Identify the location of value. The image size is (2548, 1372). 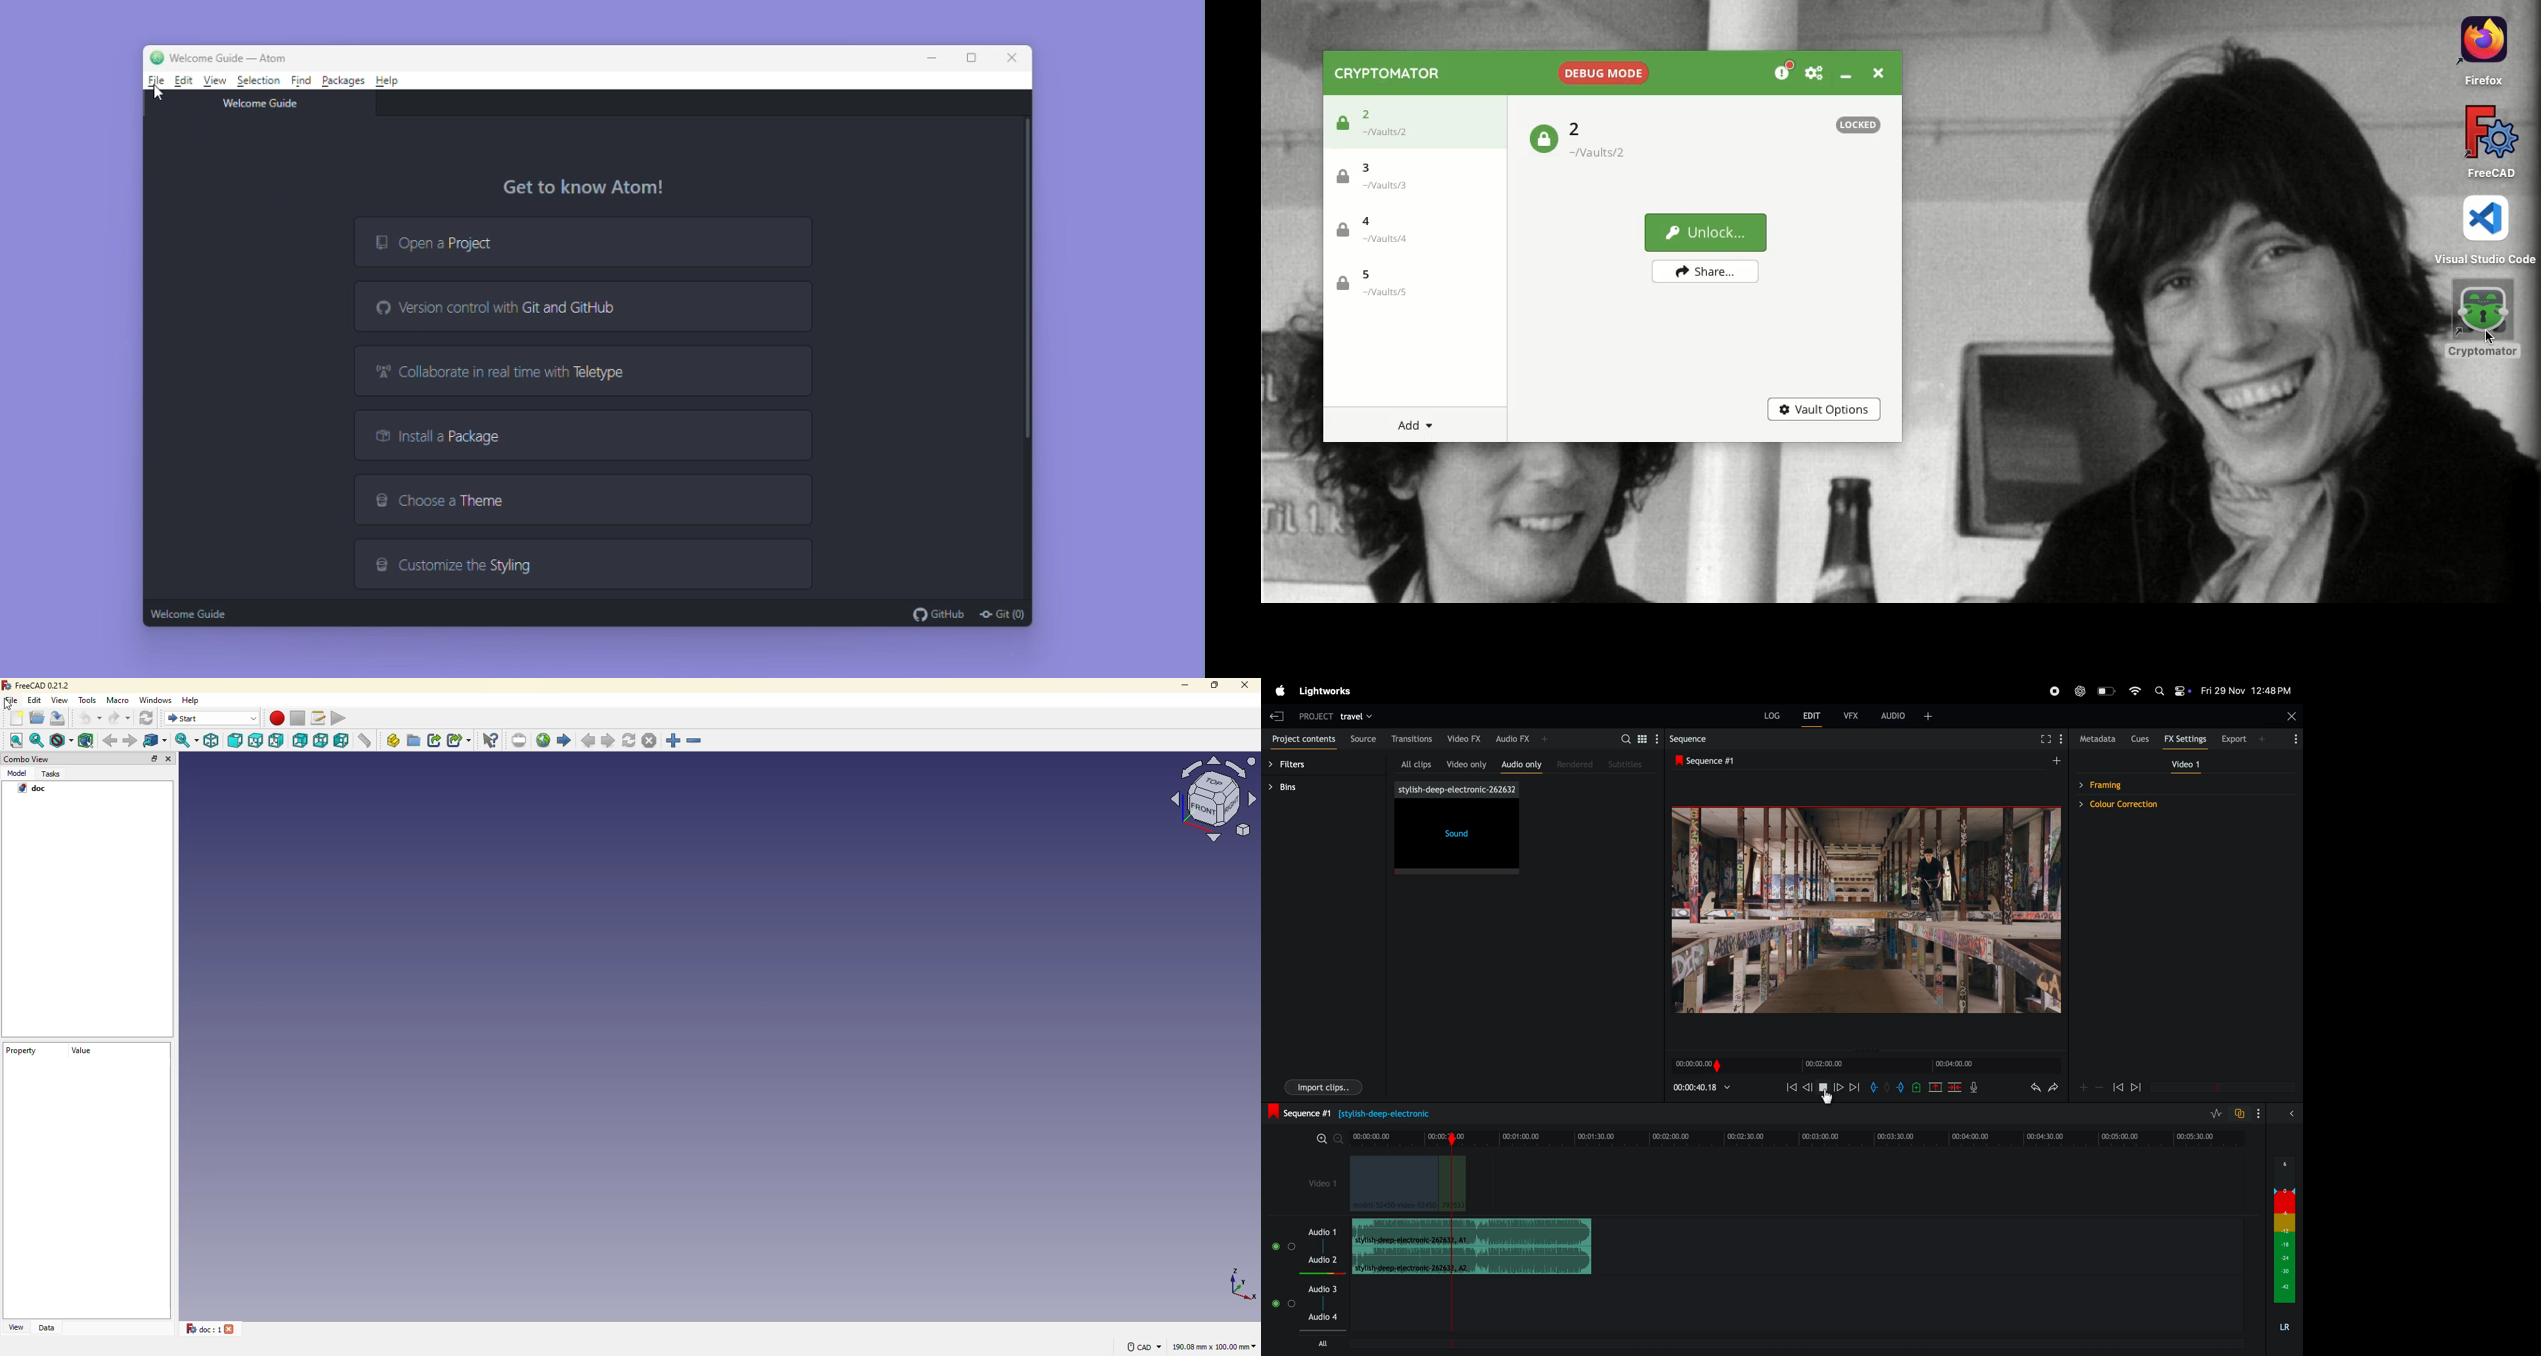
(79, 1055).